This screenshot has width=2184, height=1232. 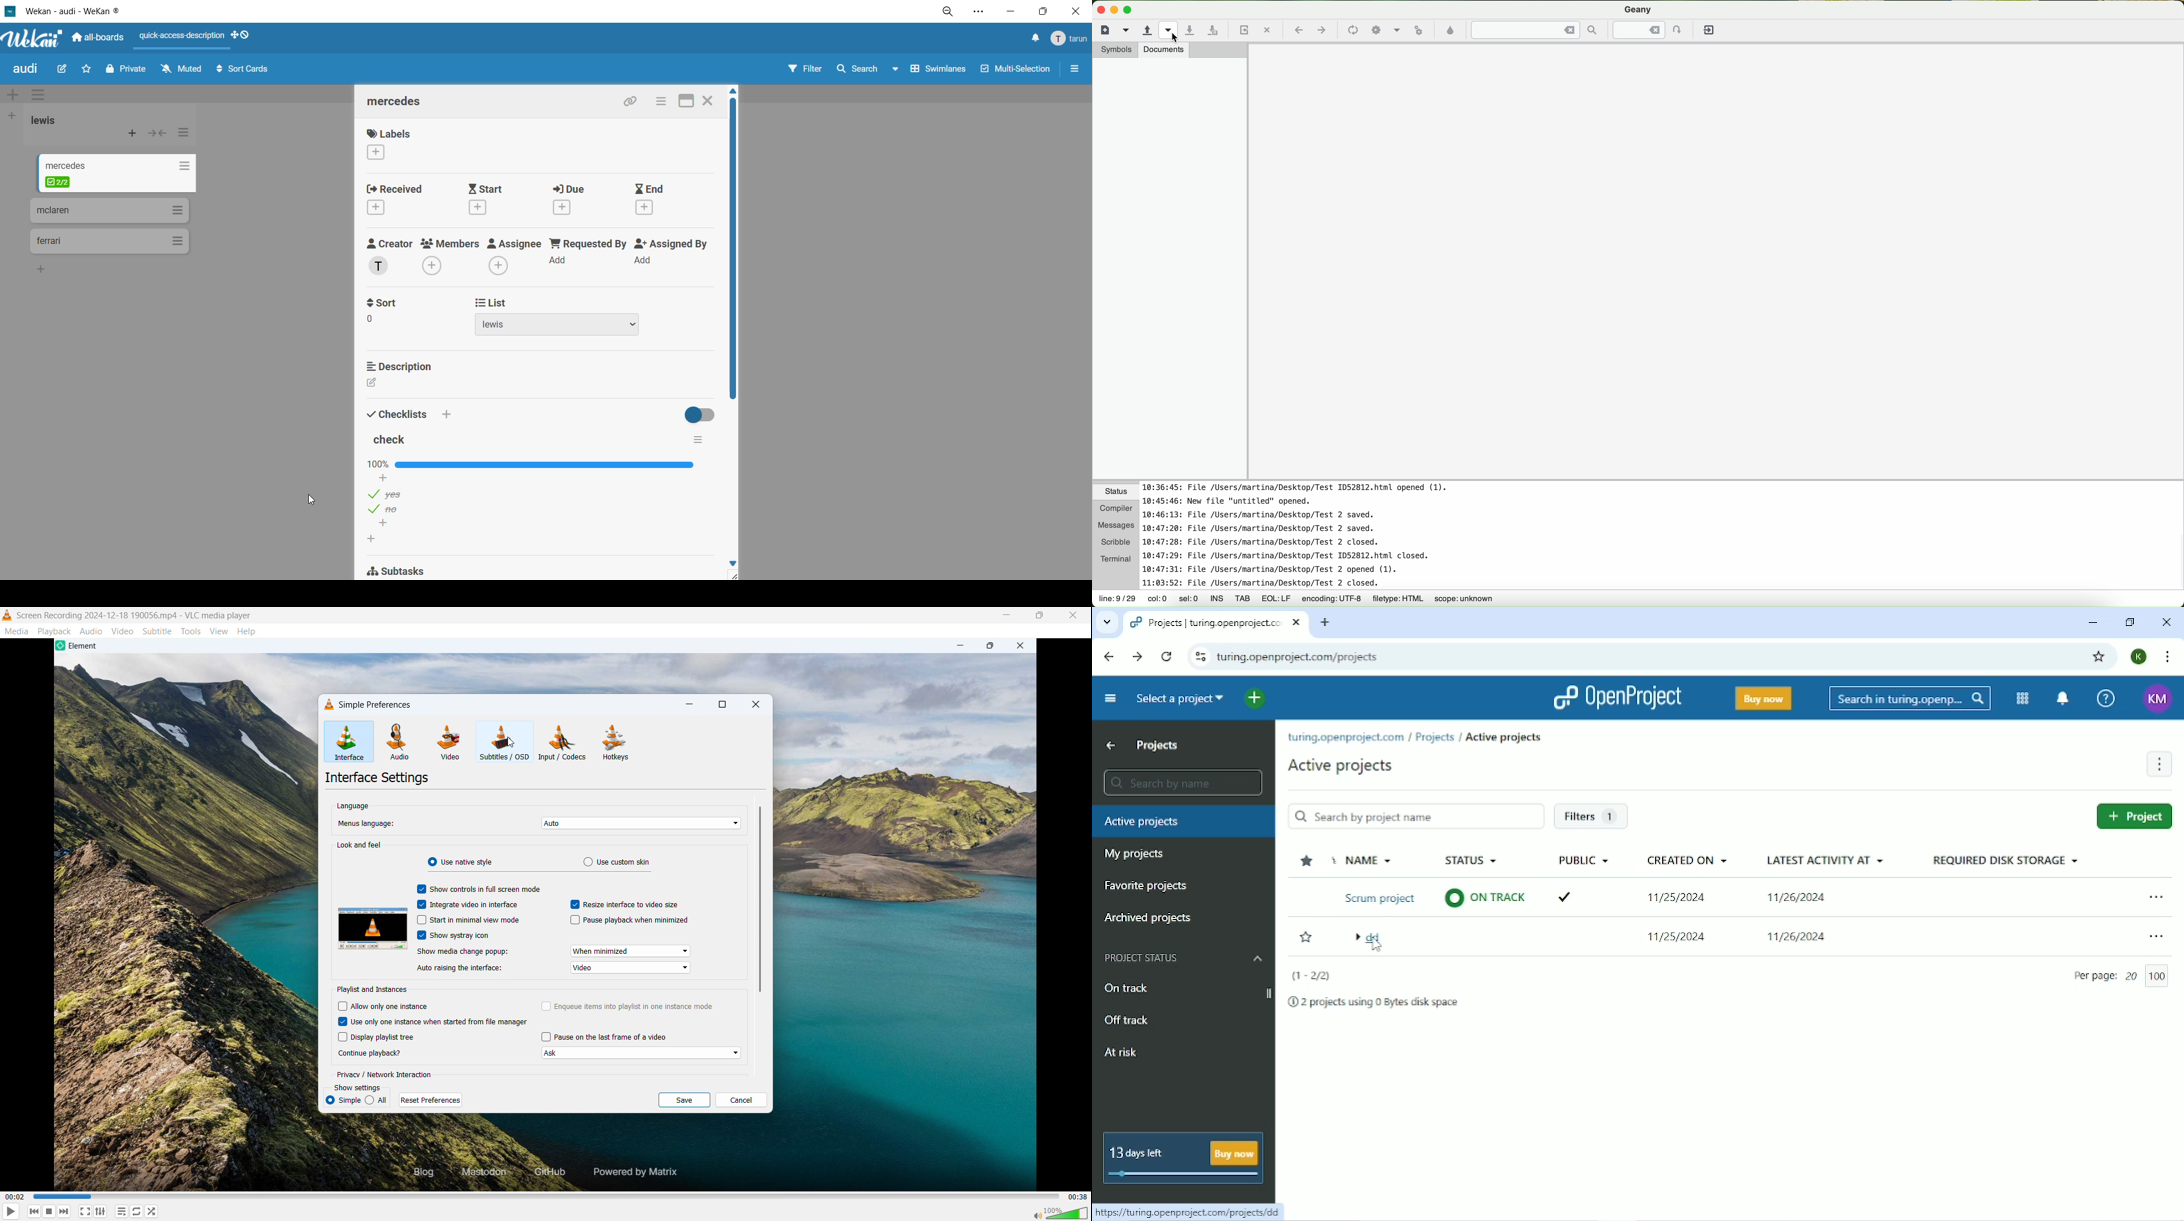 I want to click on media, so click(x=17, y=631).